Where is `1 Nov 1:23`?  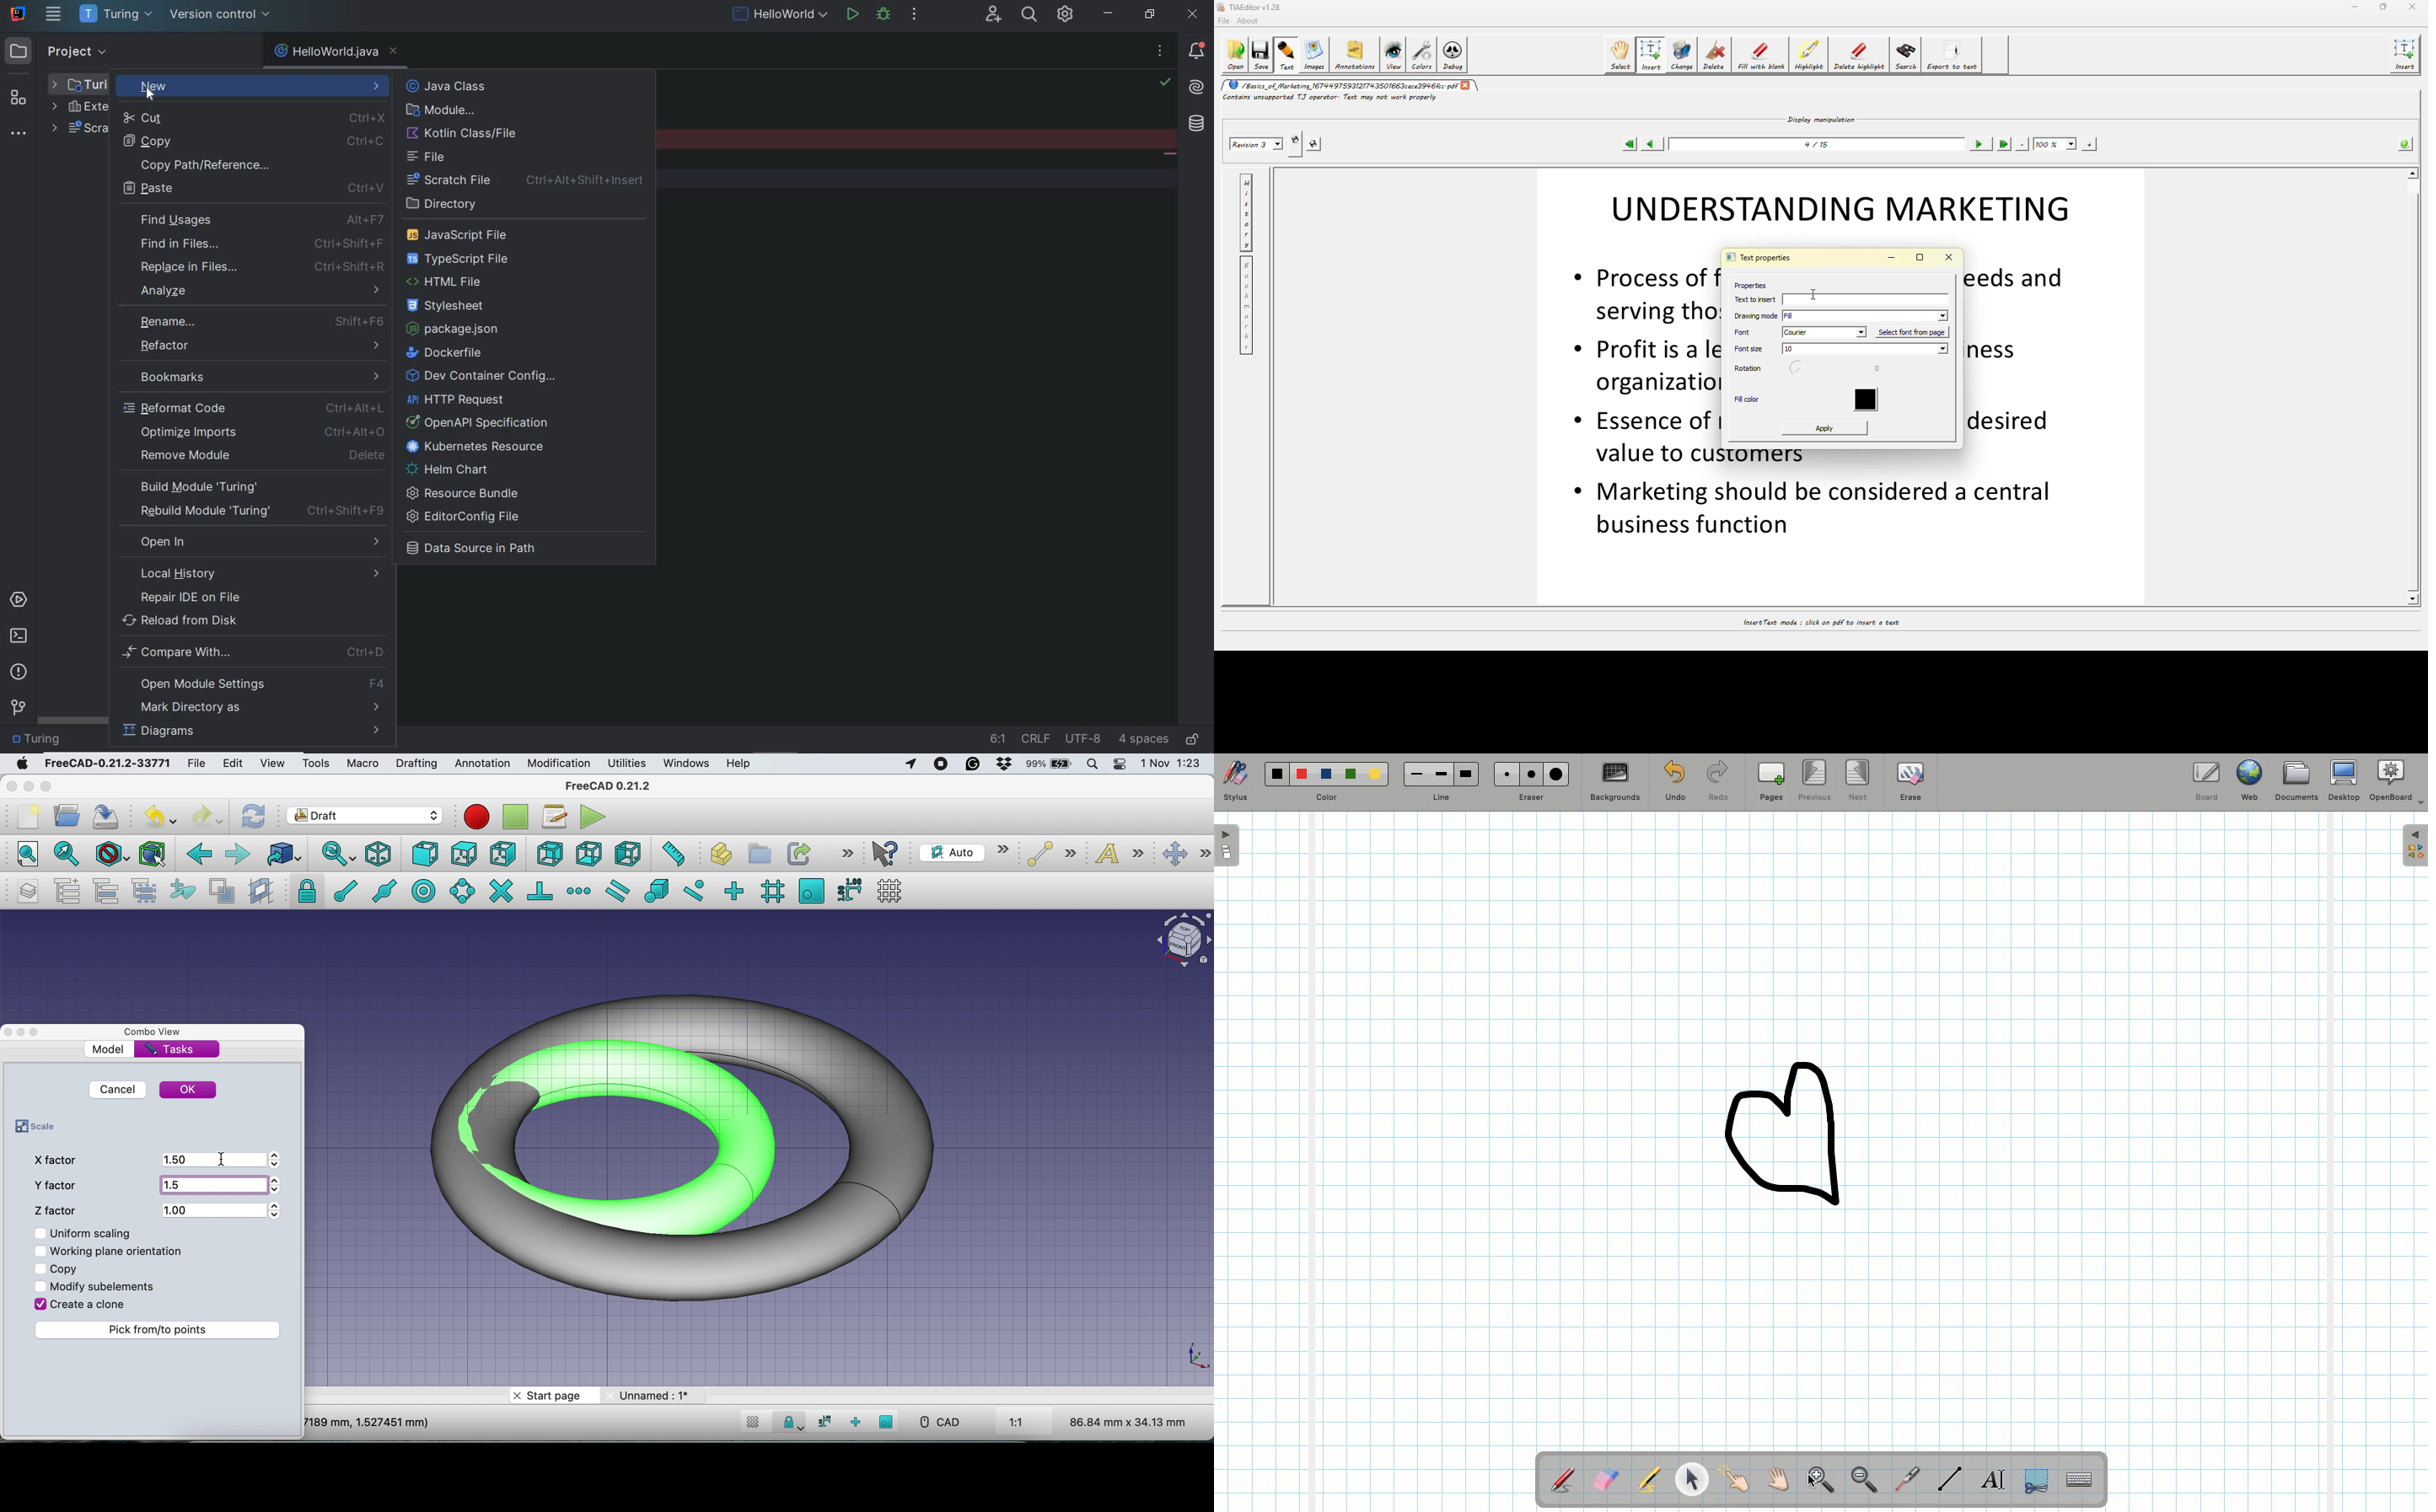
1 Nov 1:23 is located at coordinates (1169, 764).